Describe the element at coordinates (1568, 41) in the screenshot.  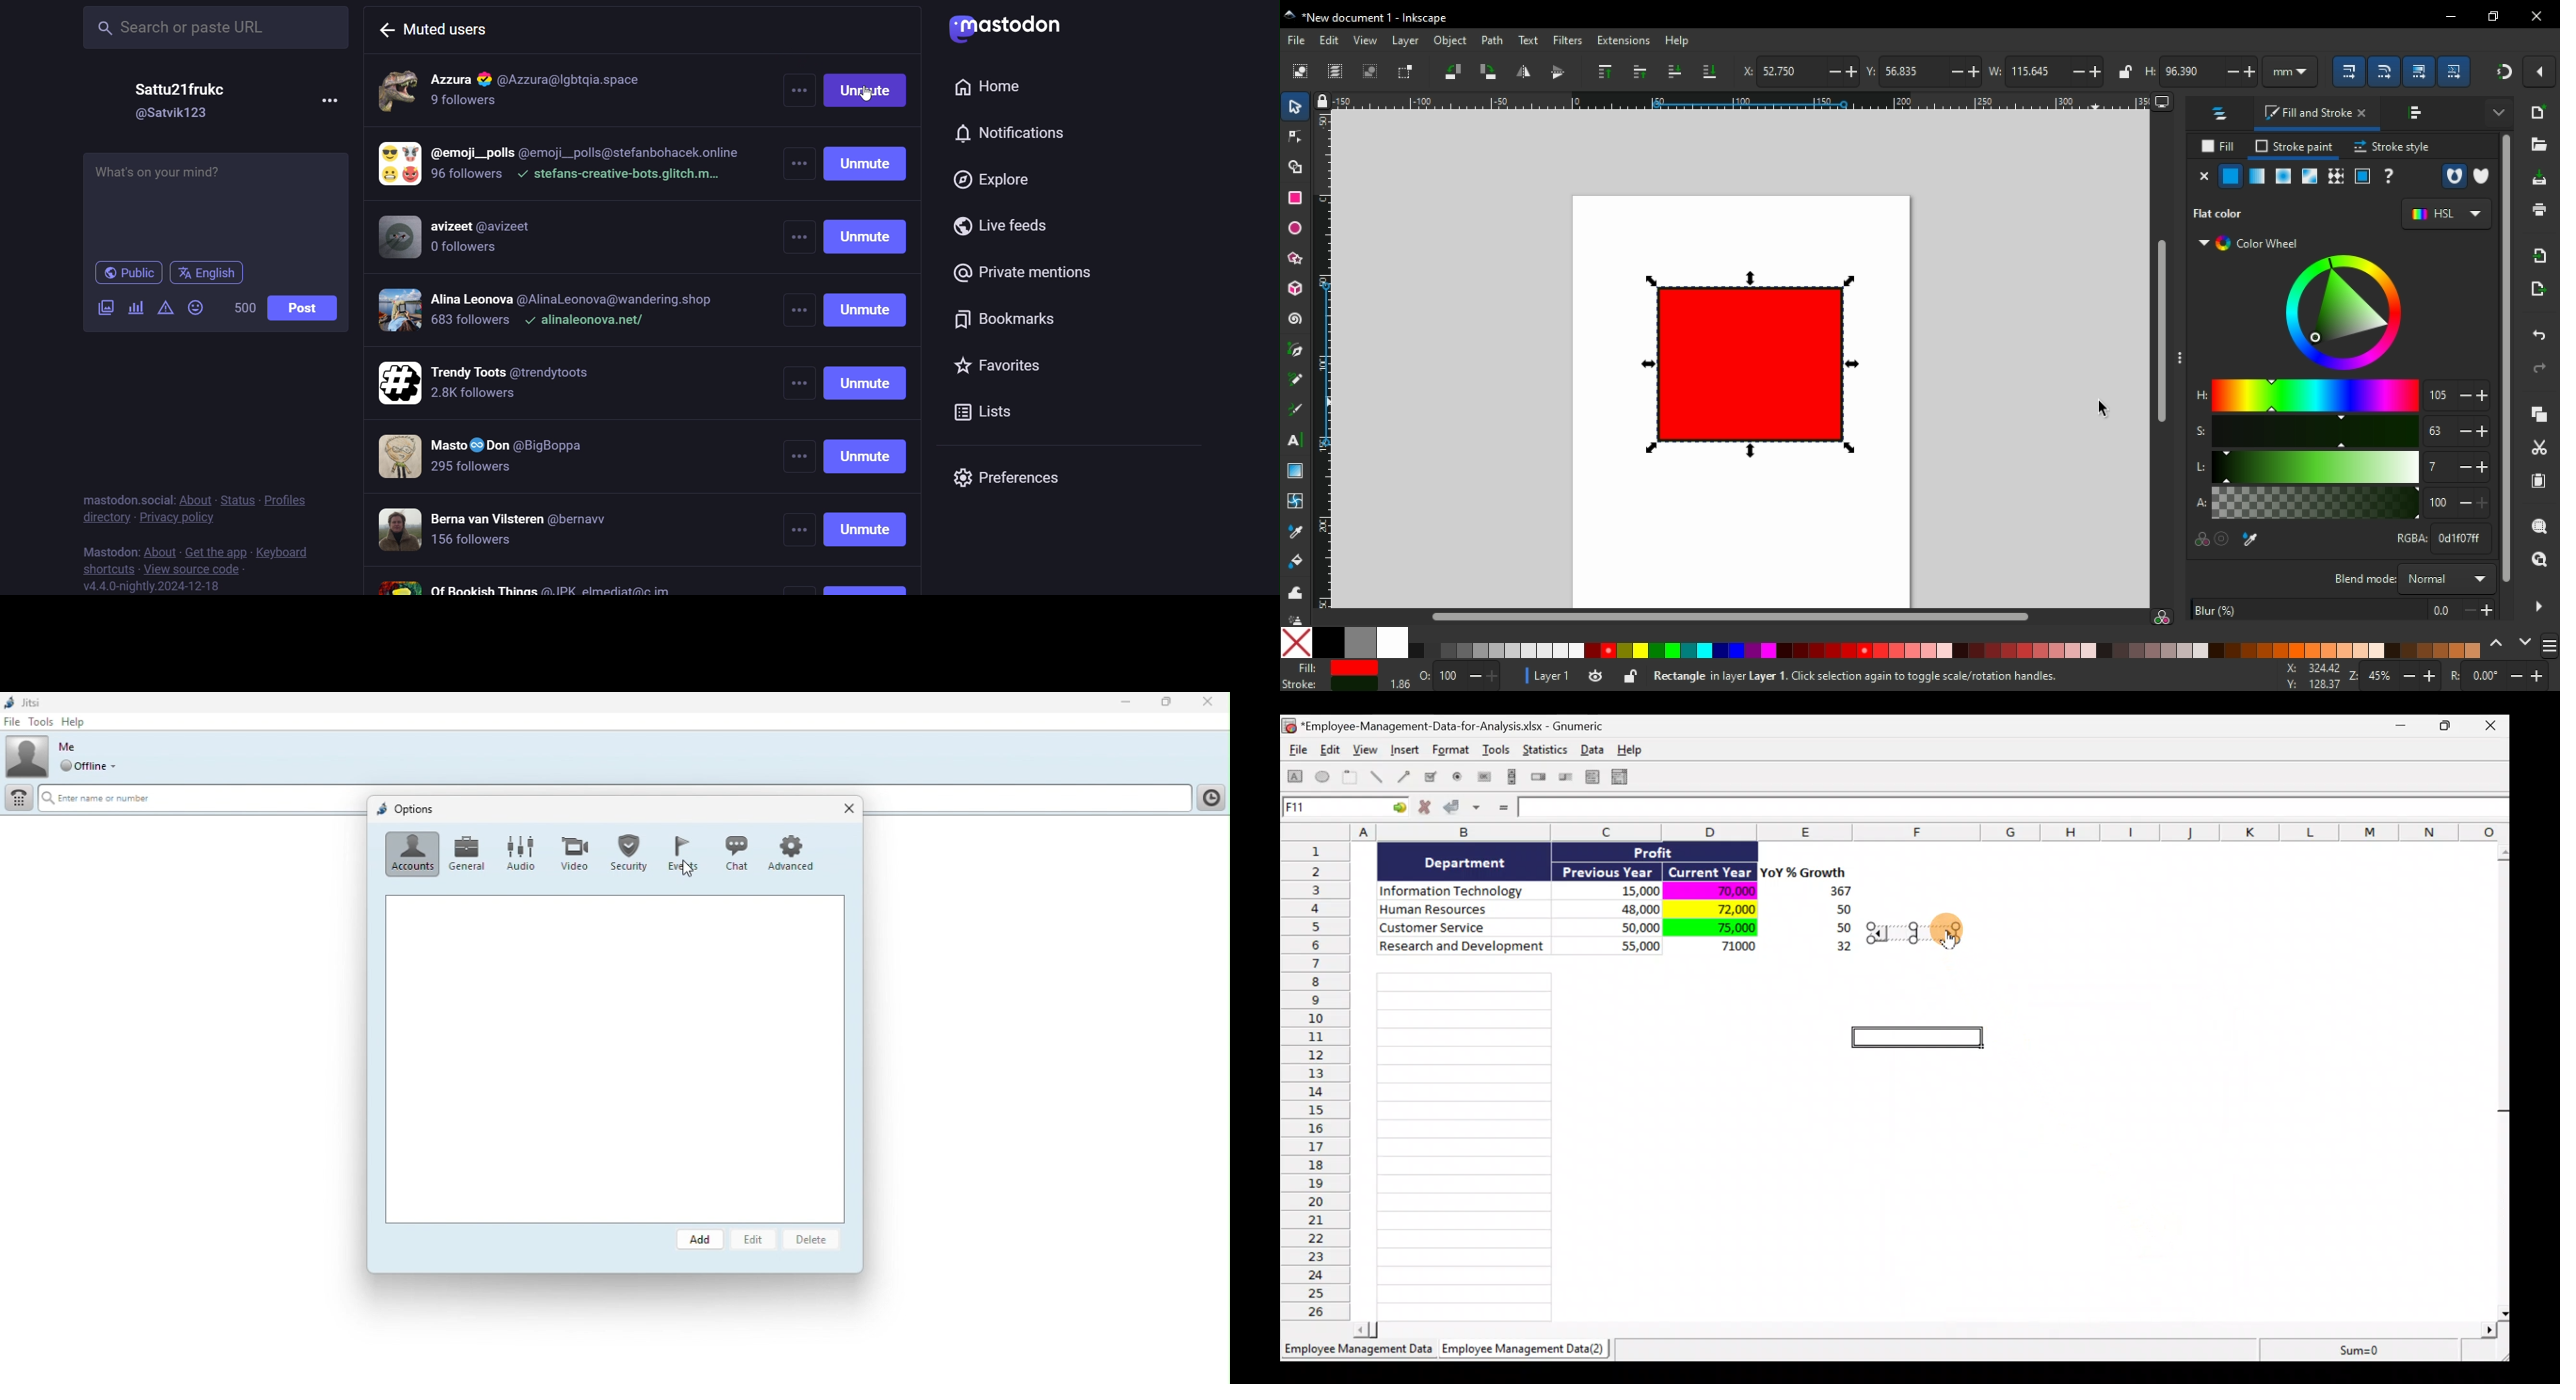
I see `filters` at that location.